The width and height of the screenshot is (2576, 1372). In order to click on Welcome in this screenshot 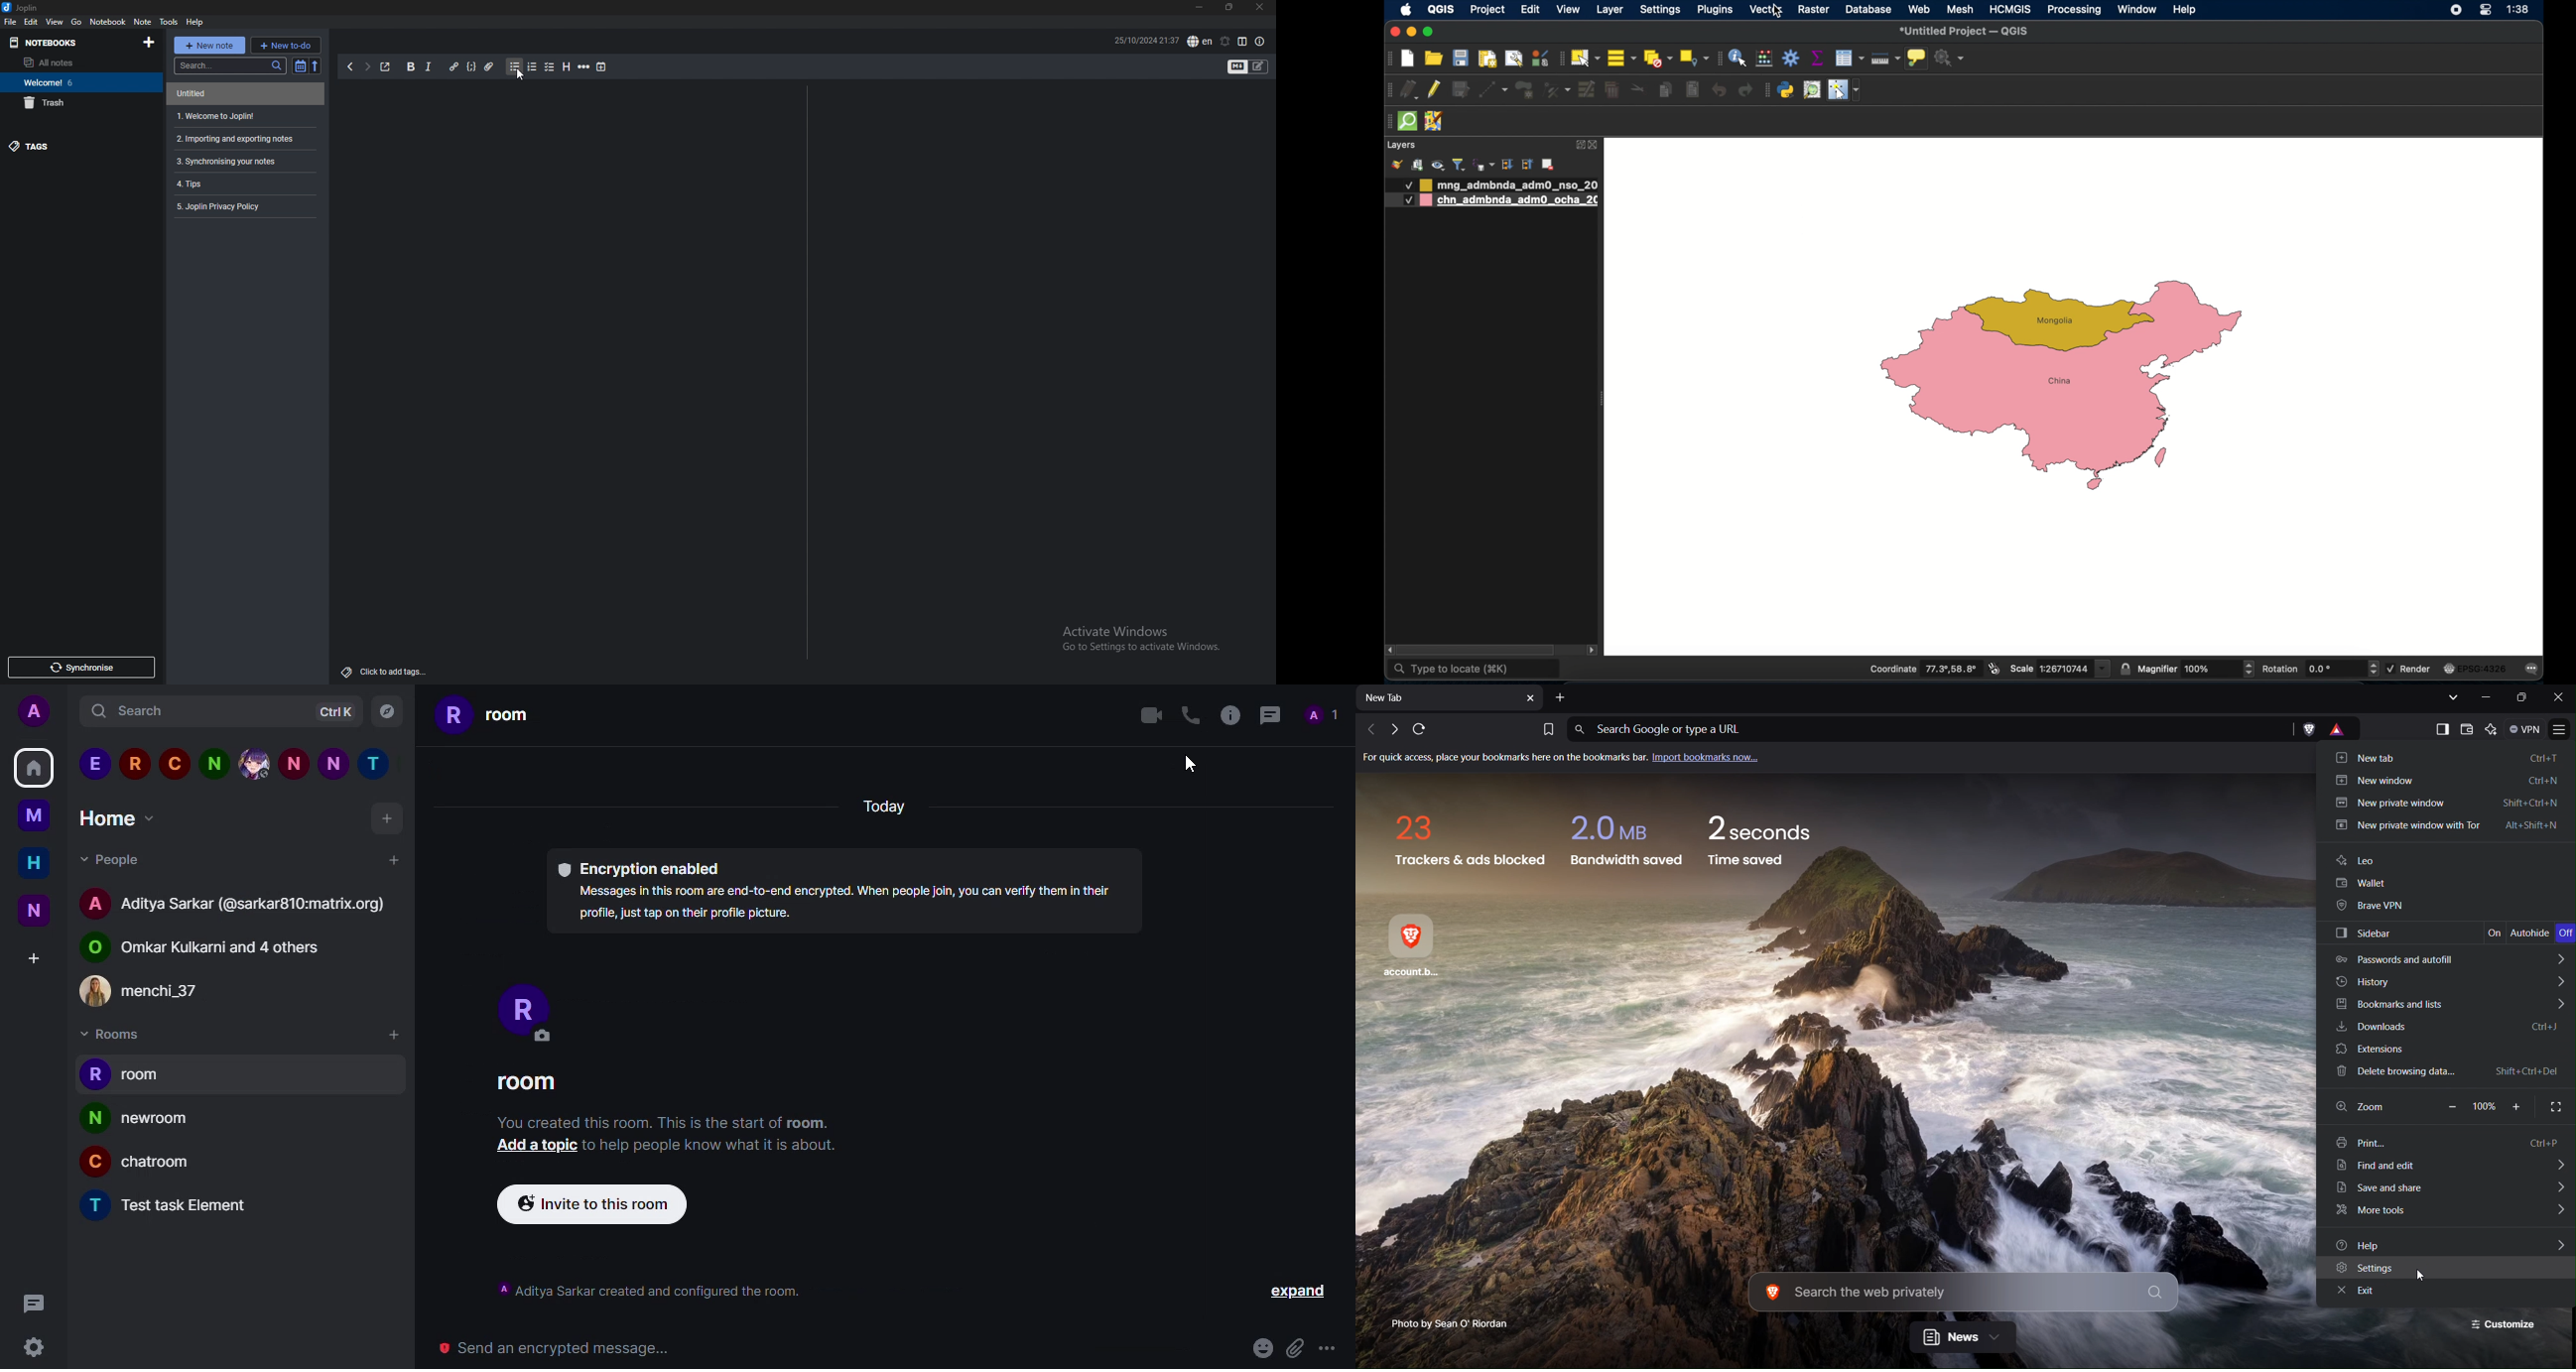, I will do `click(45, 82)`.